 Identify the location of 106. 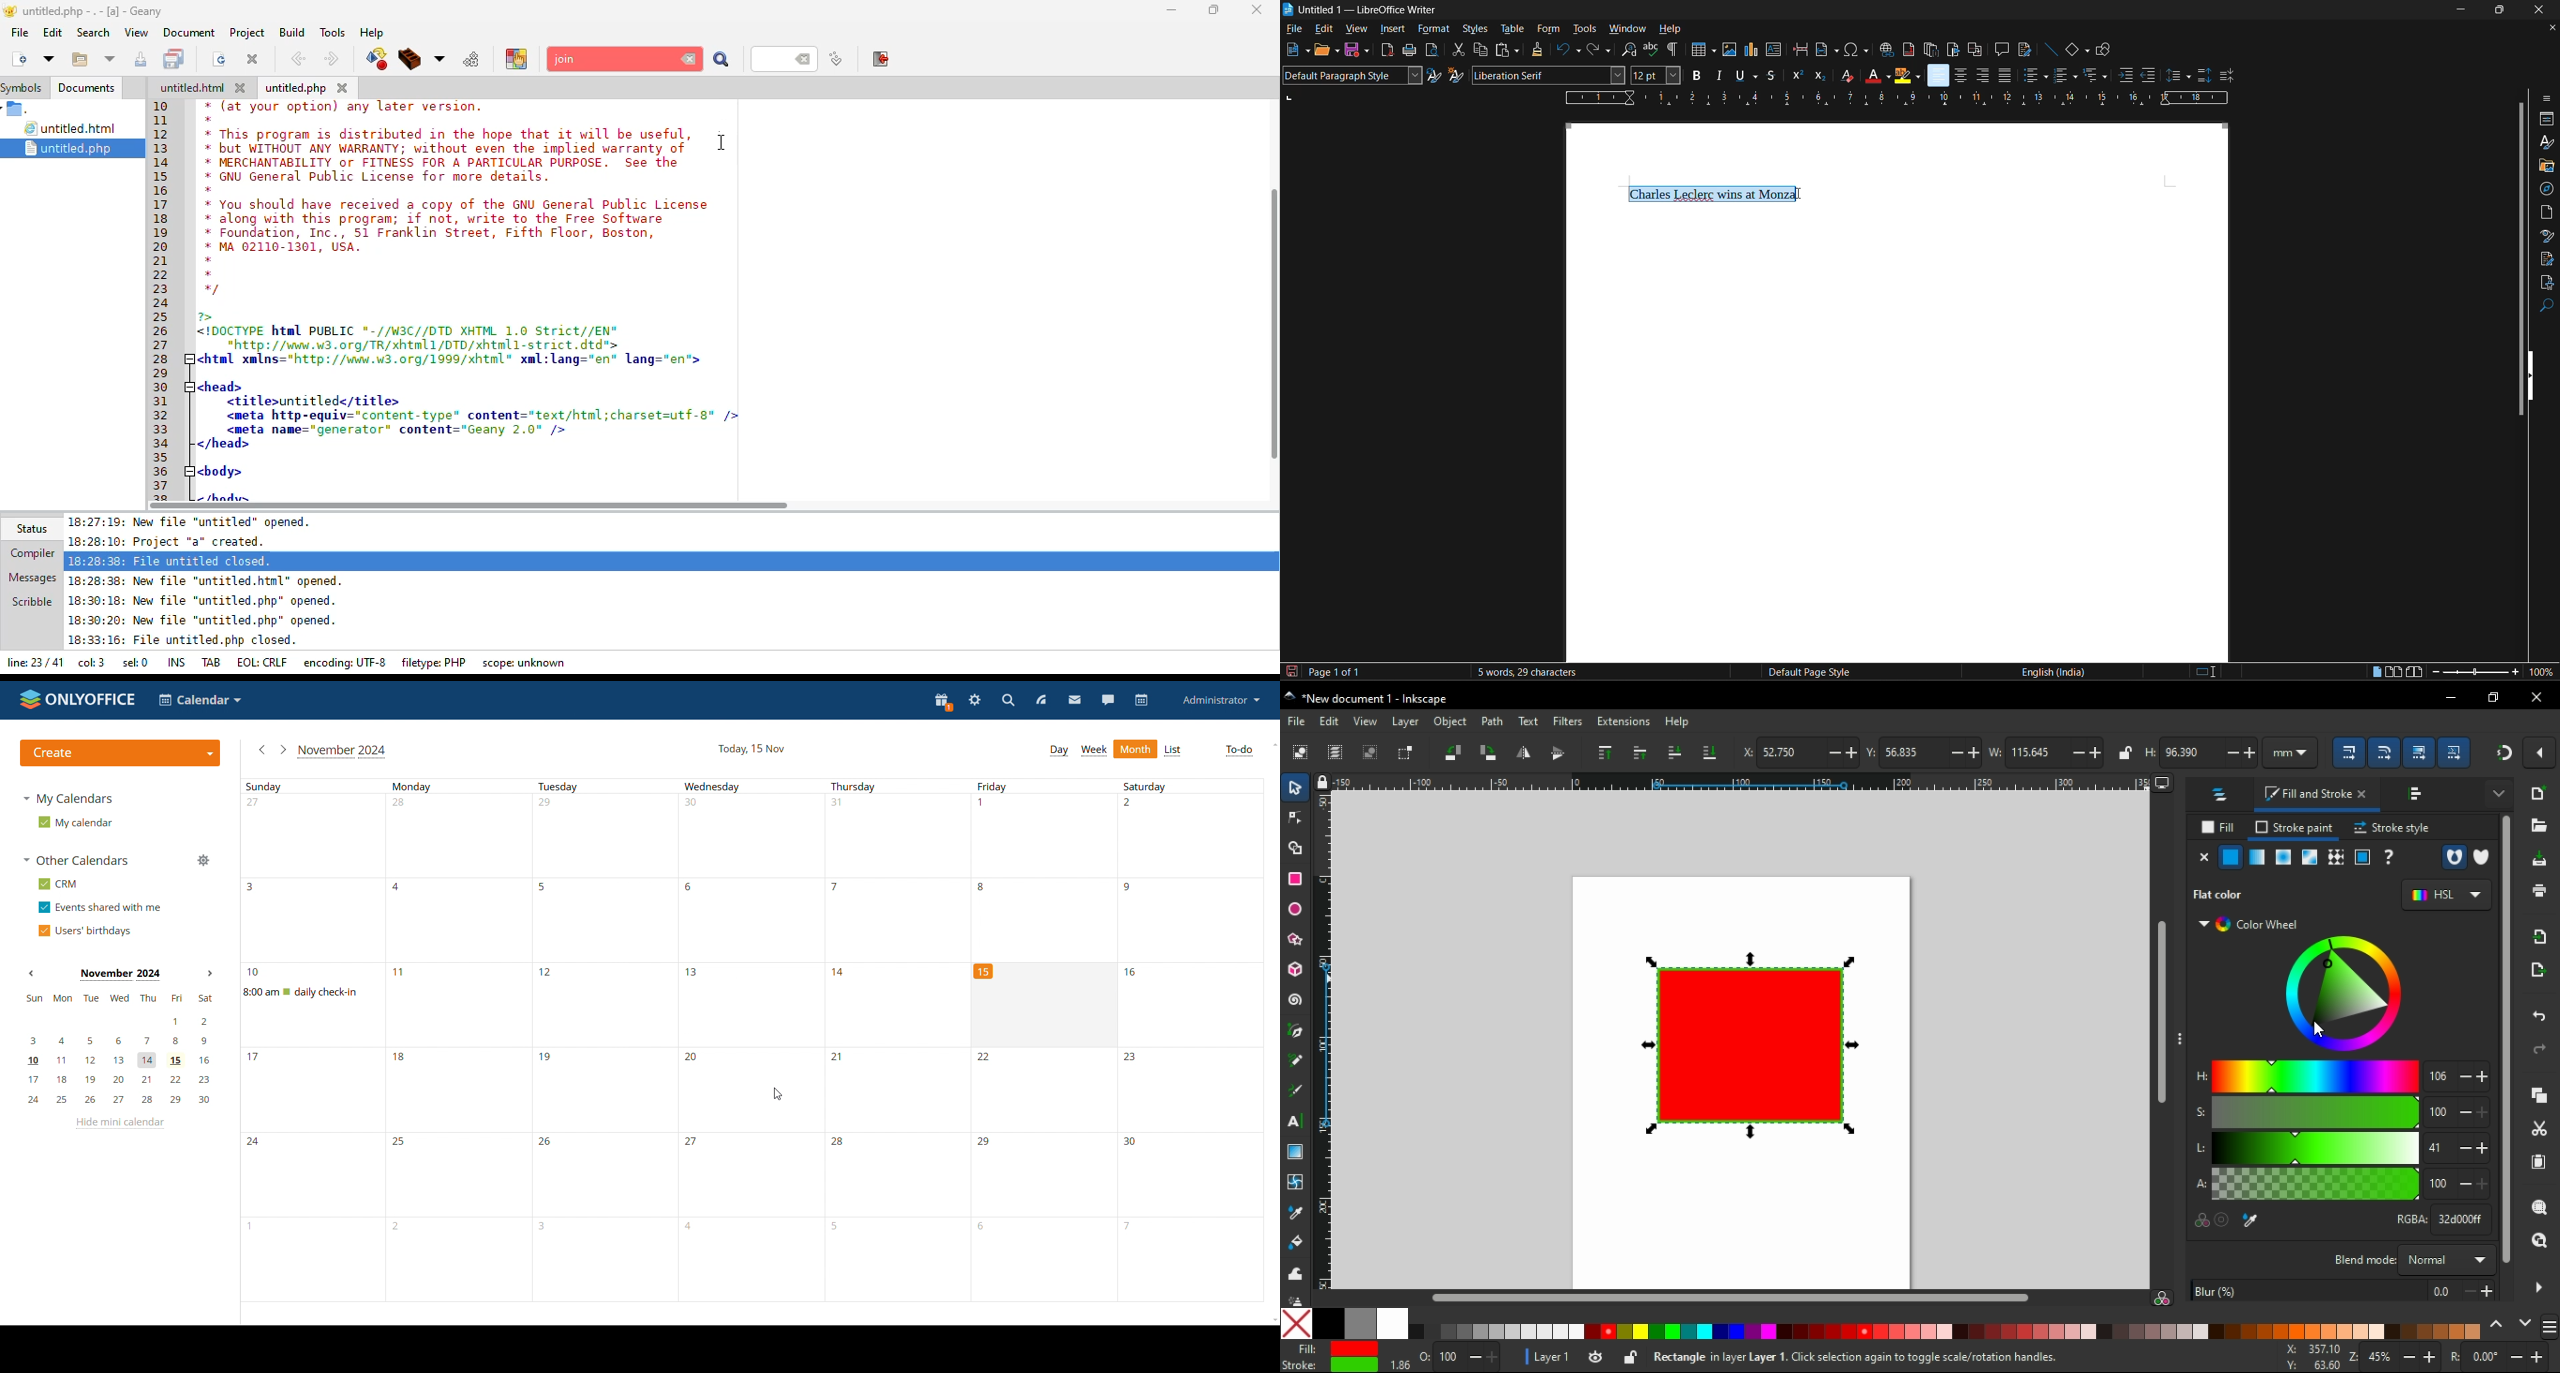
(2440, 1075).